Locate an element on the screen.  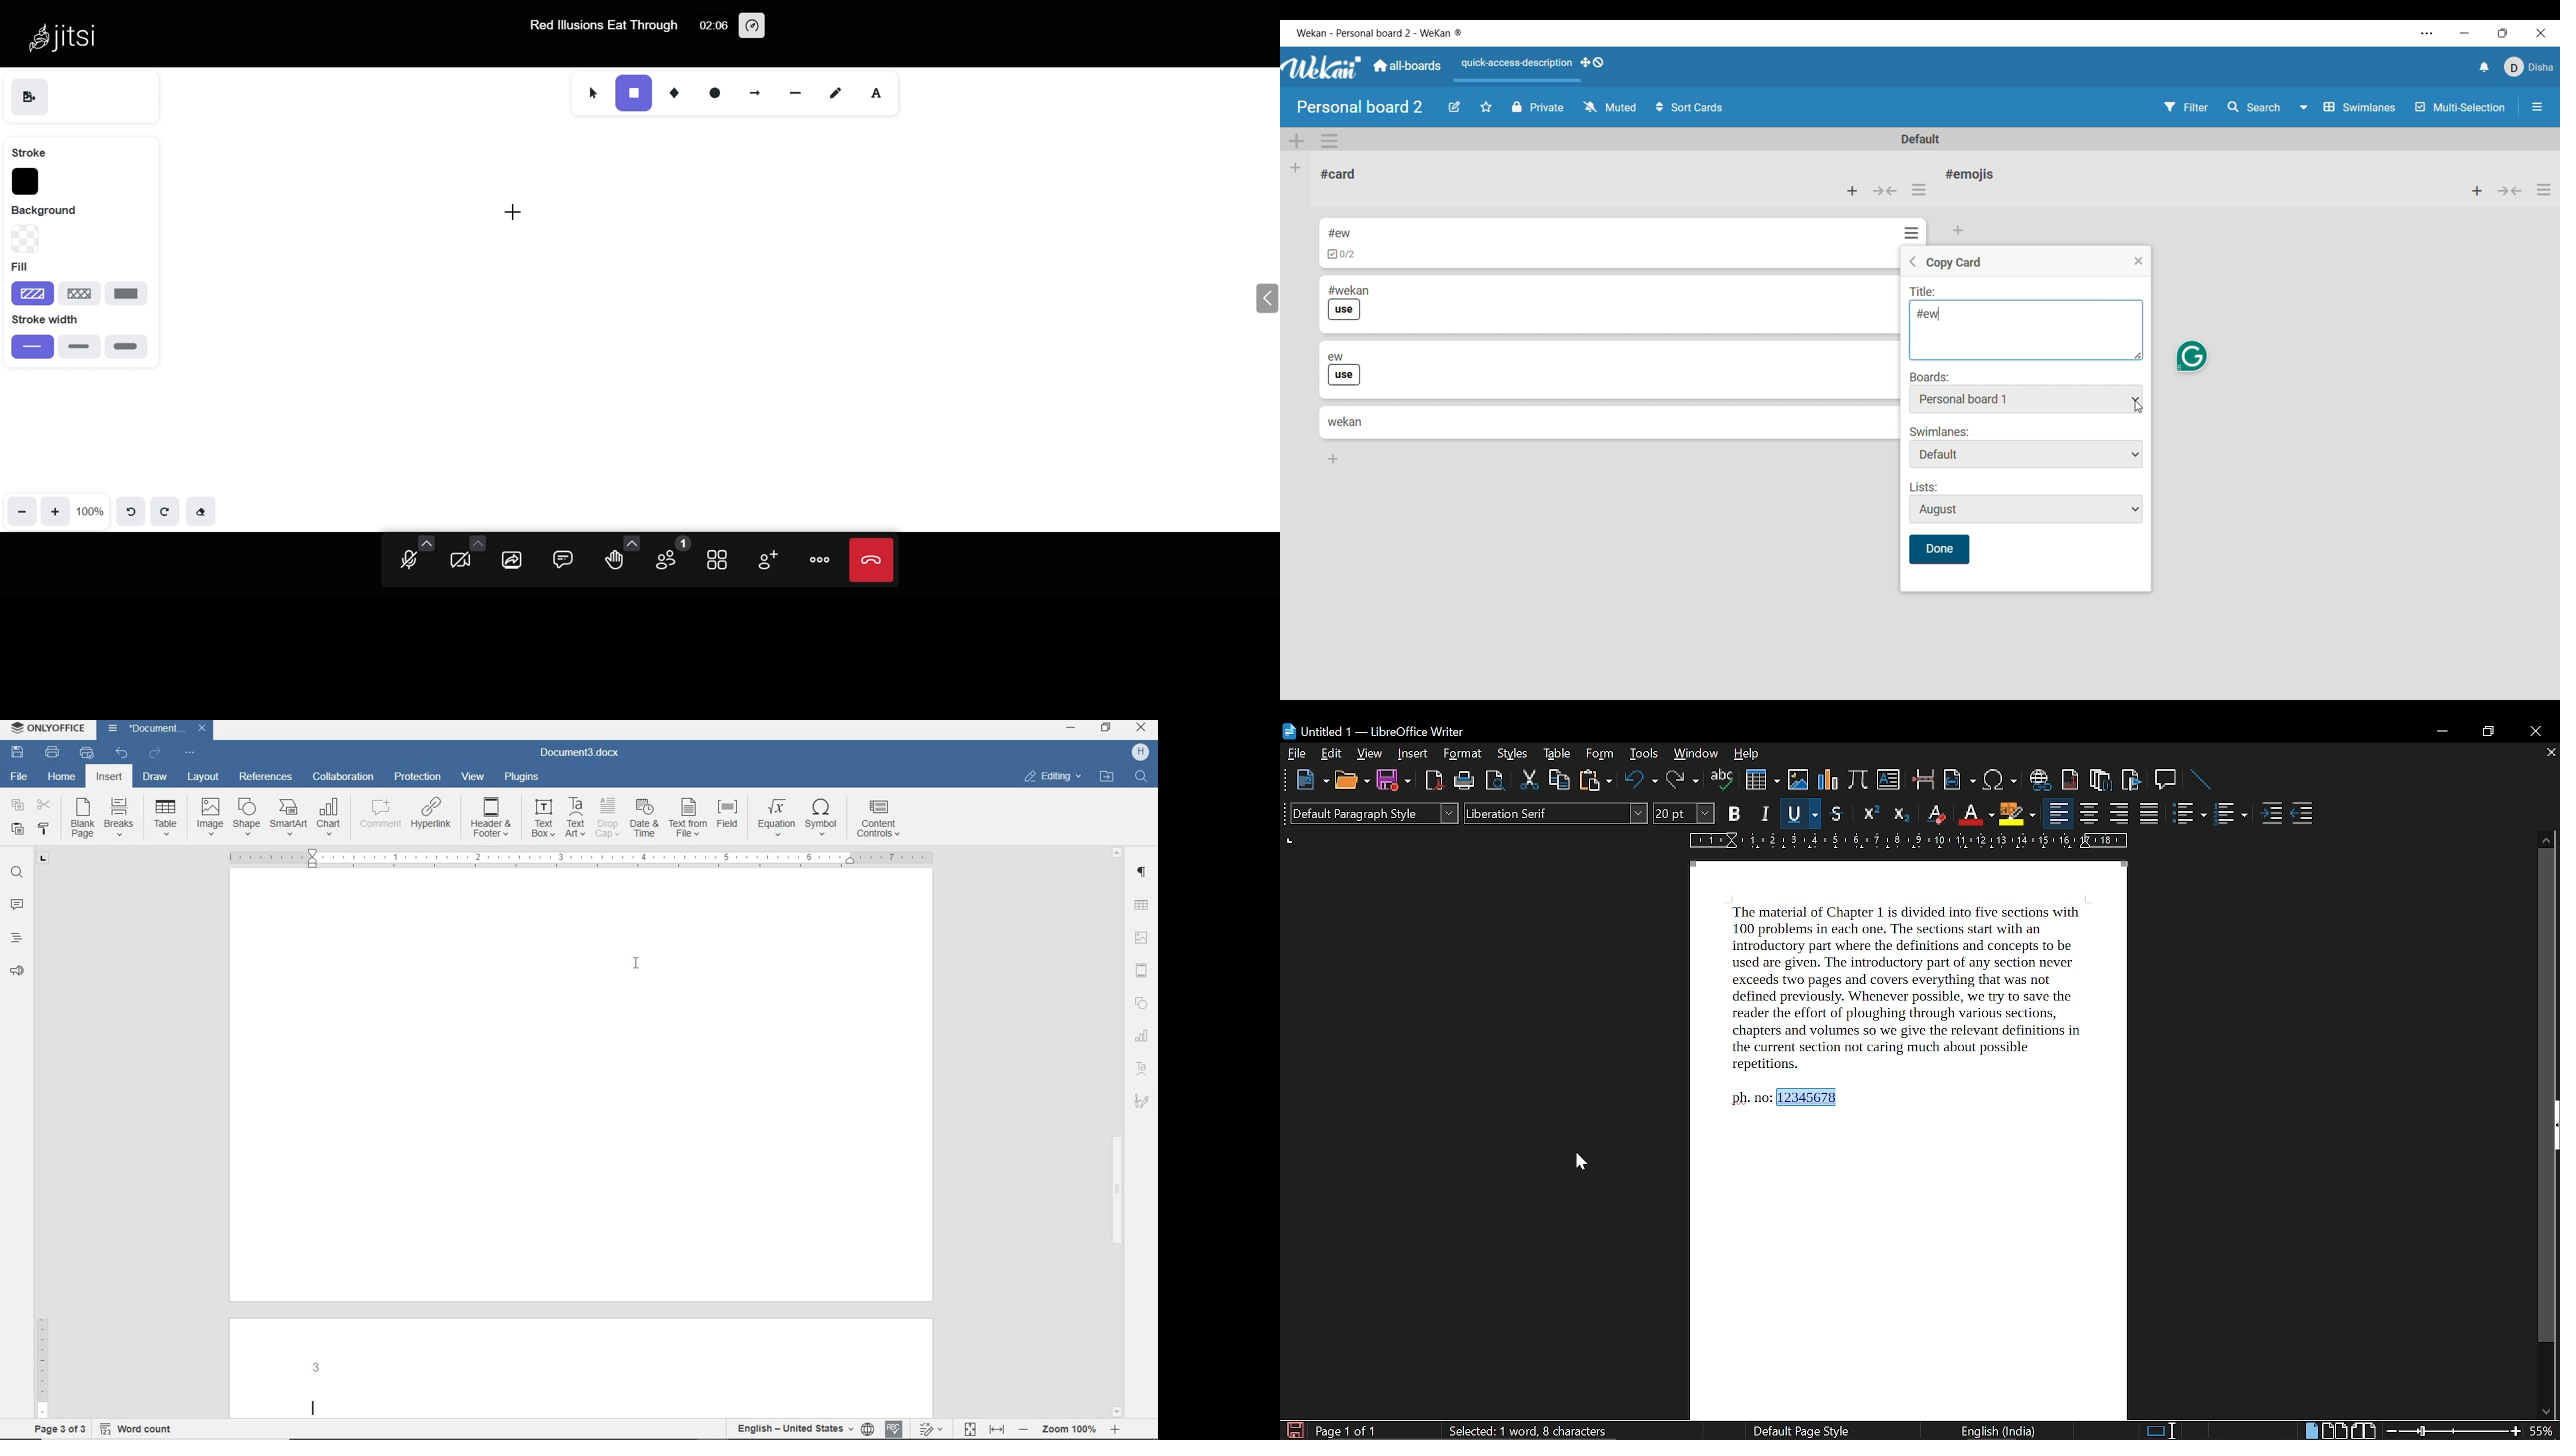
window is located at coordinates (1695, 755).